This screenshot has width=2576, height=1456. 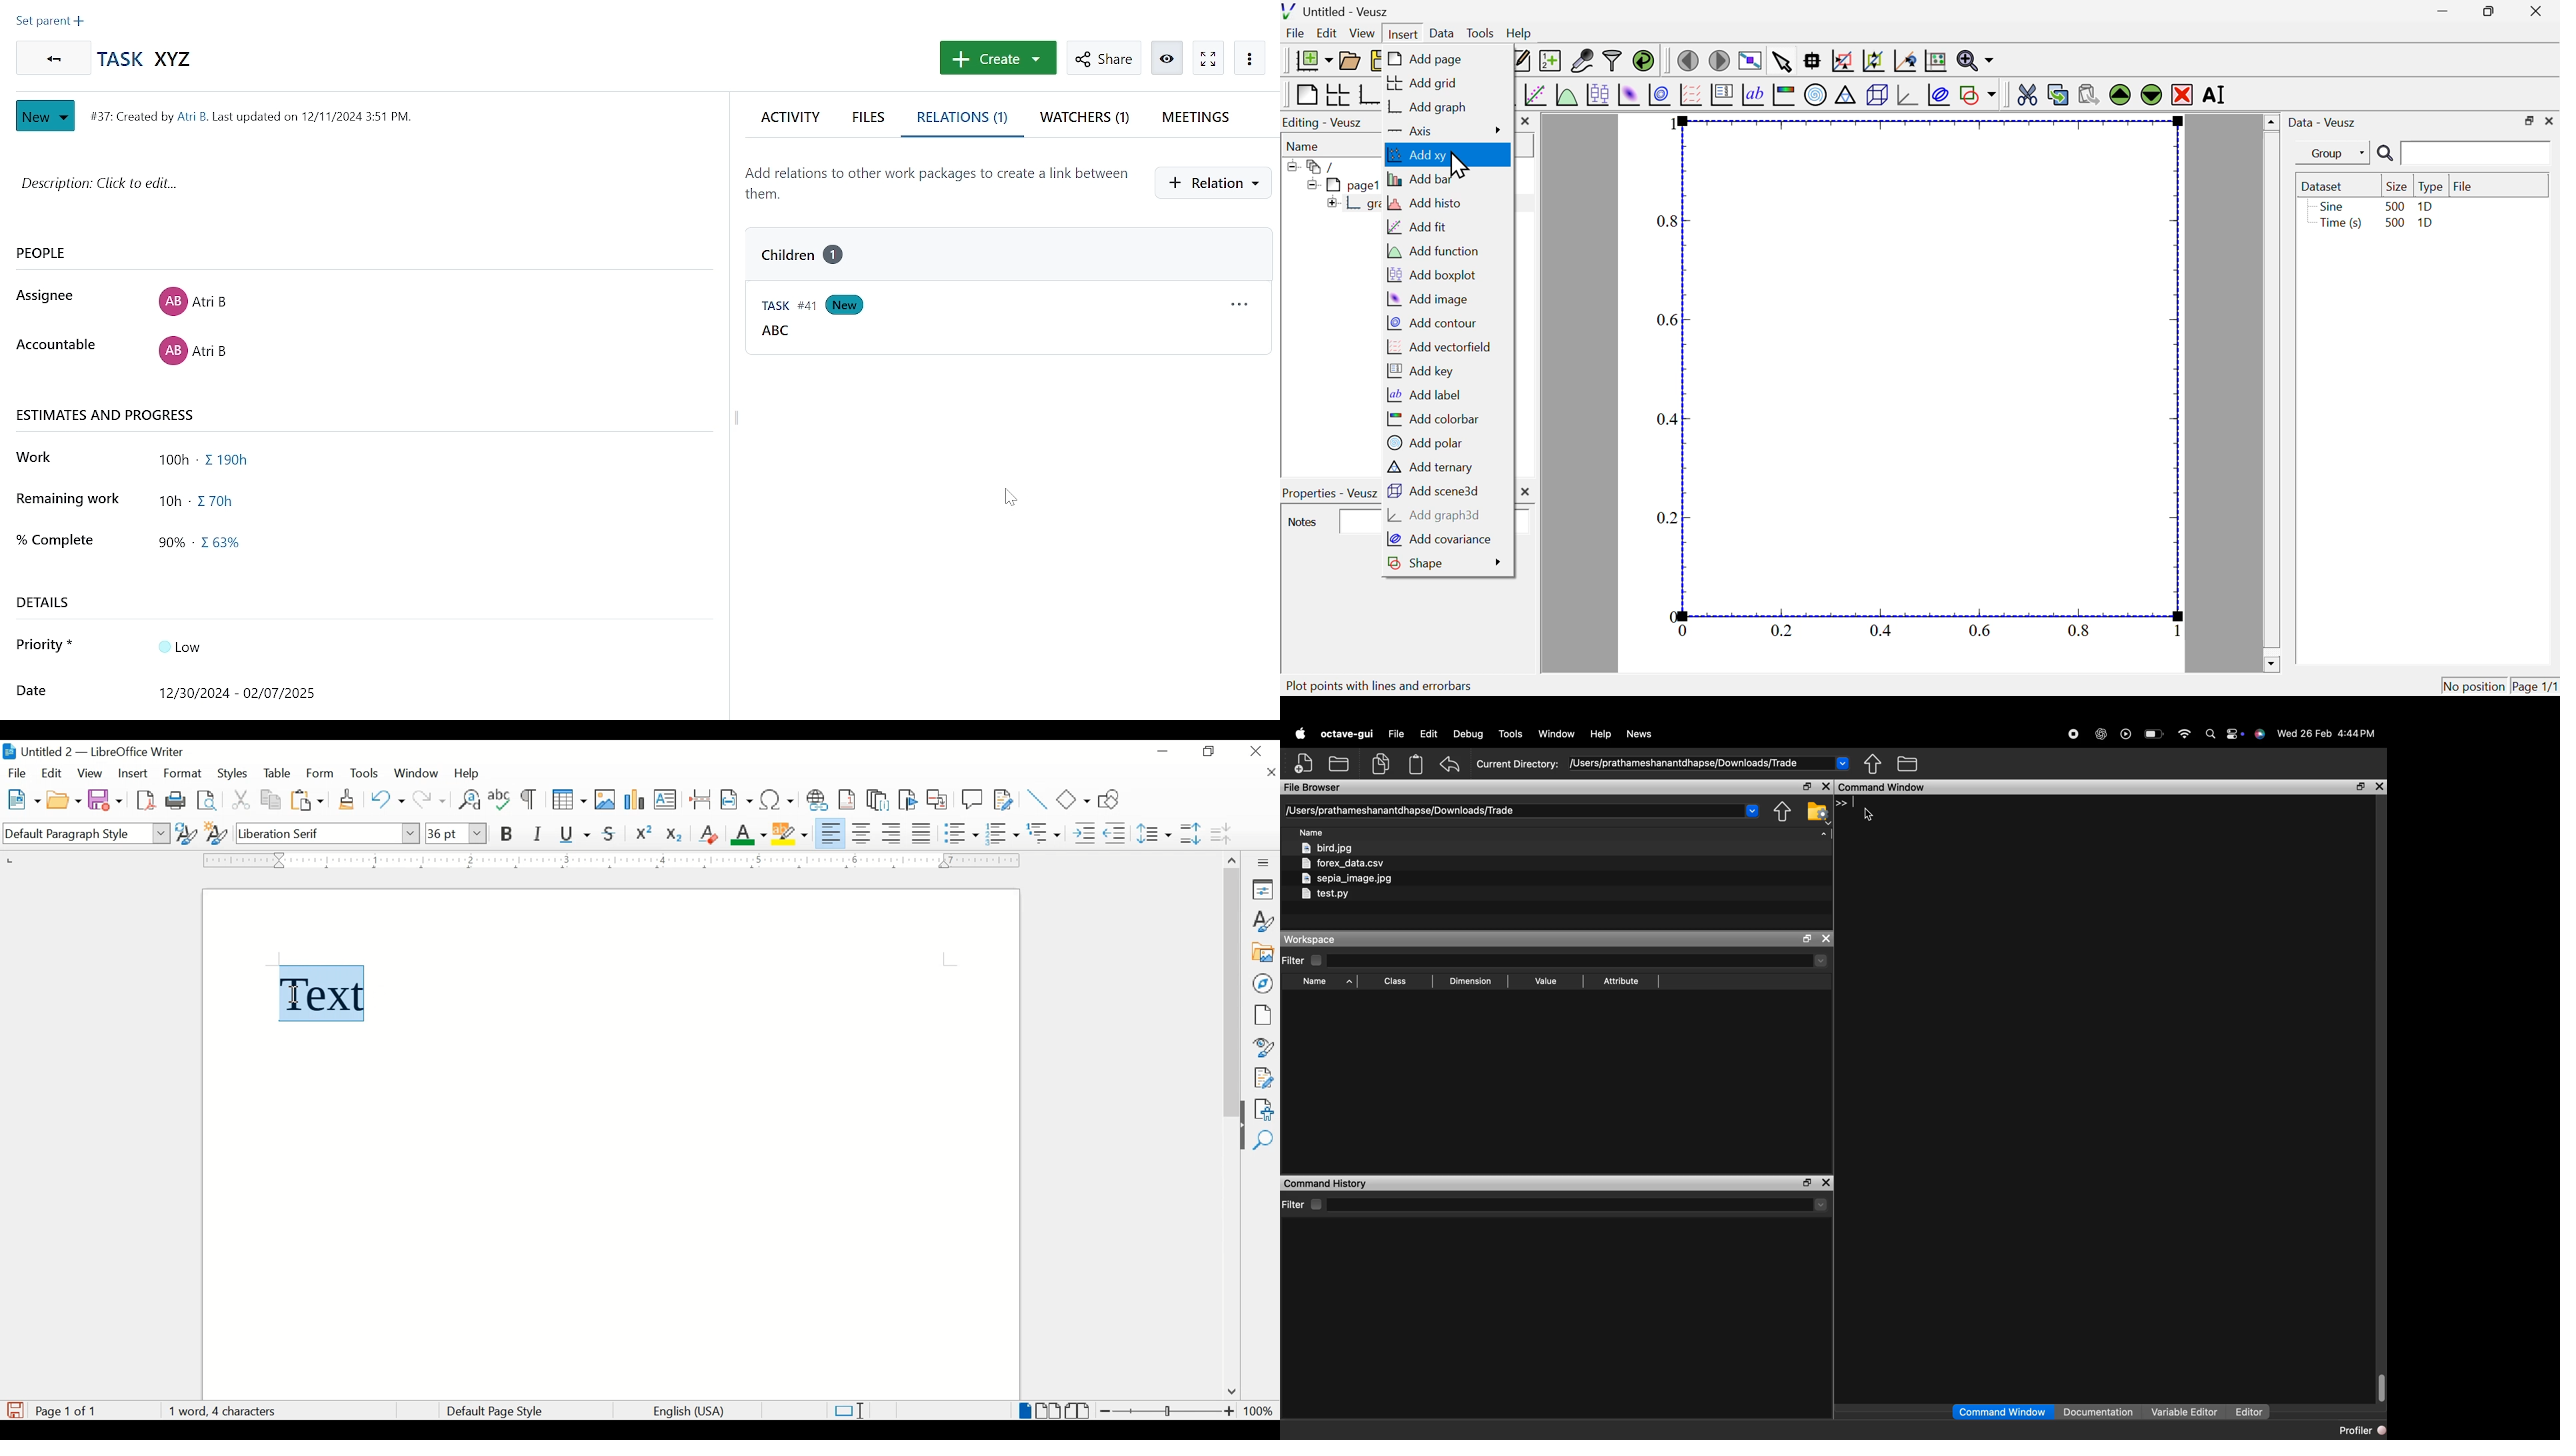 I want to click on ABC, so click(x=776, y=332).